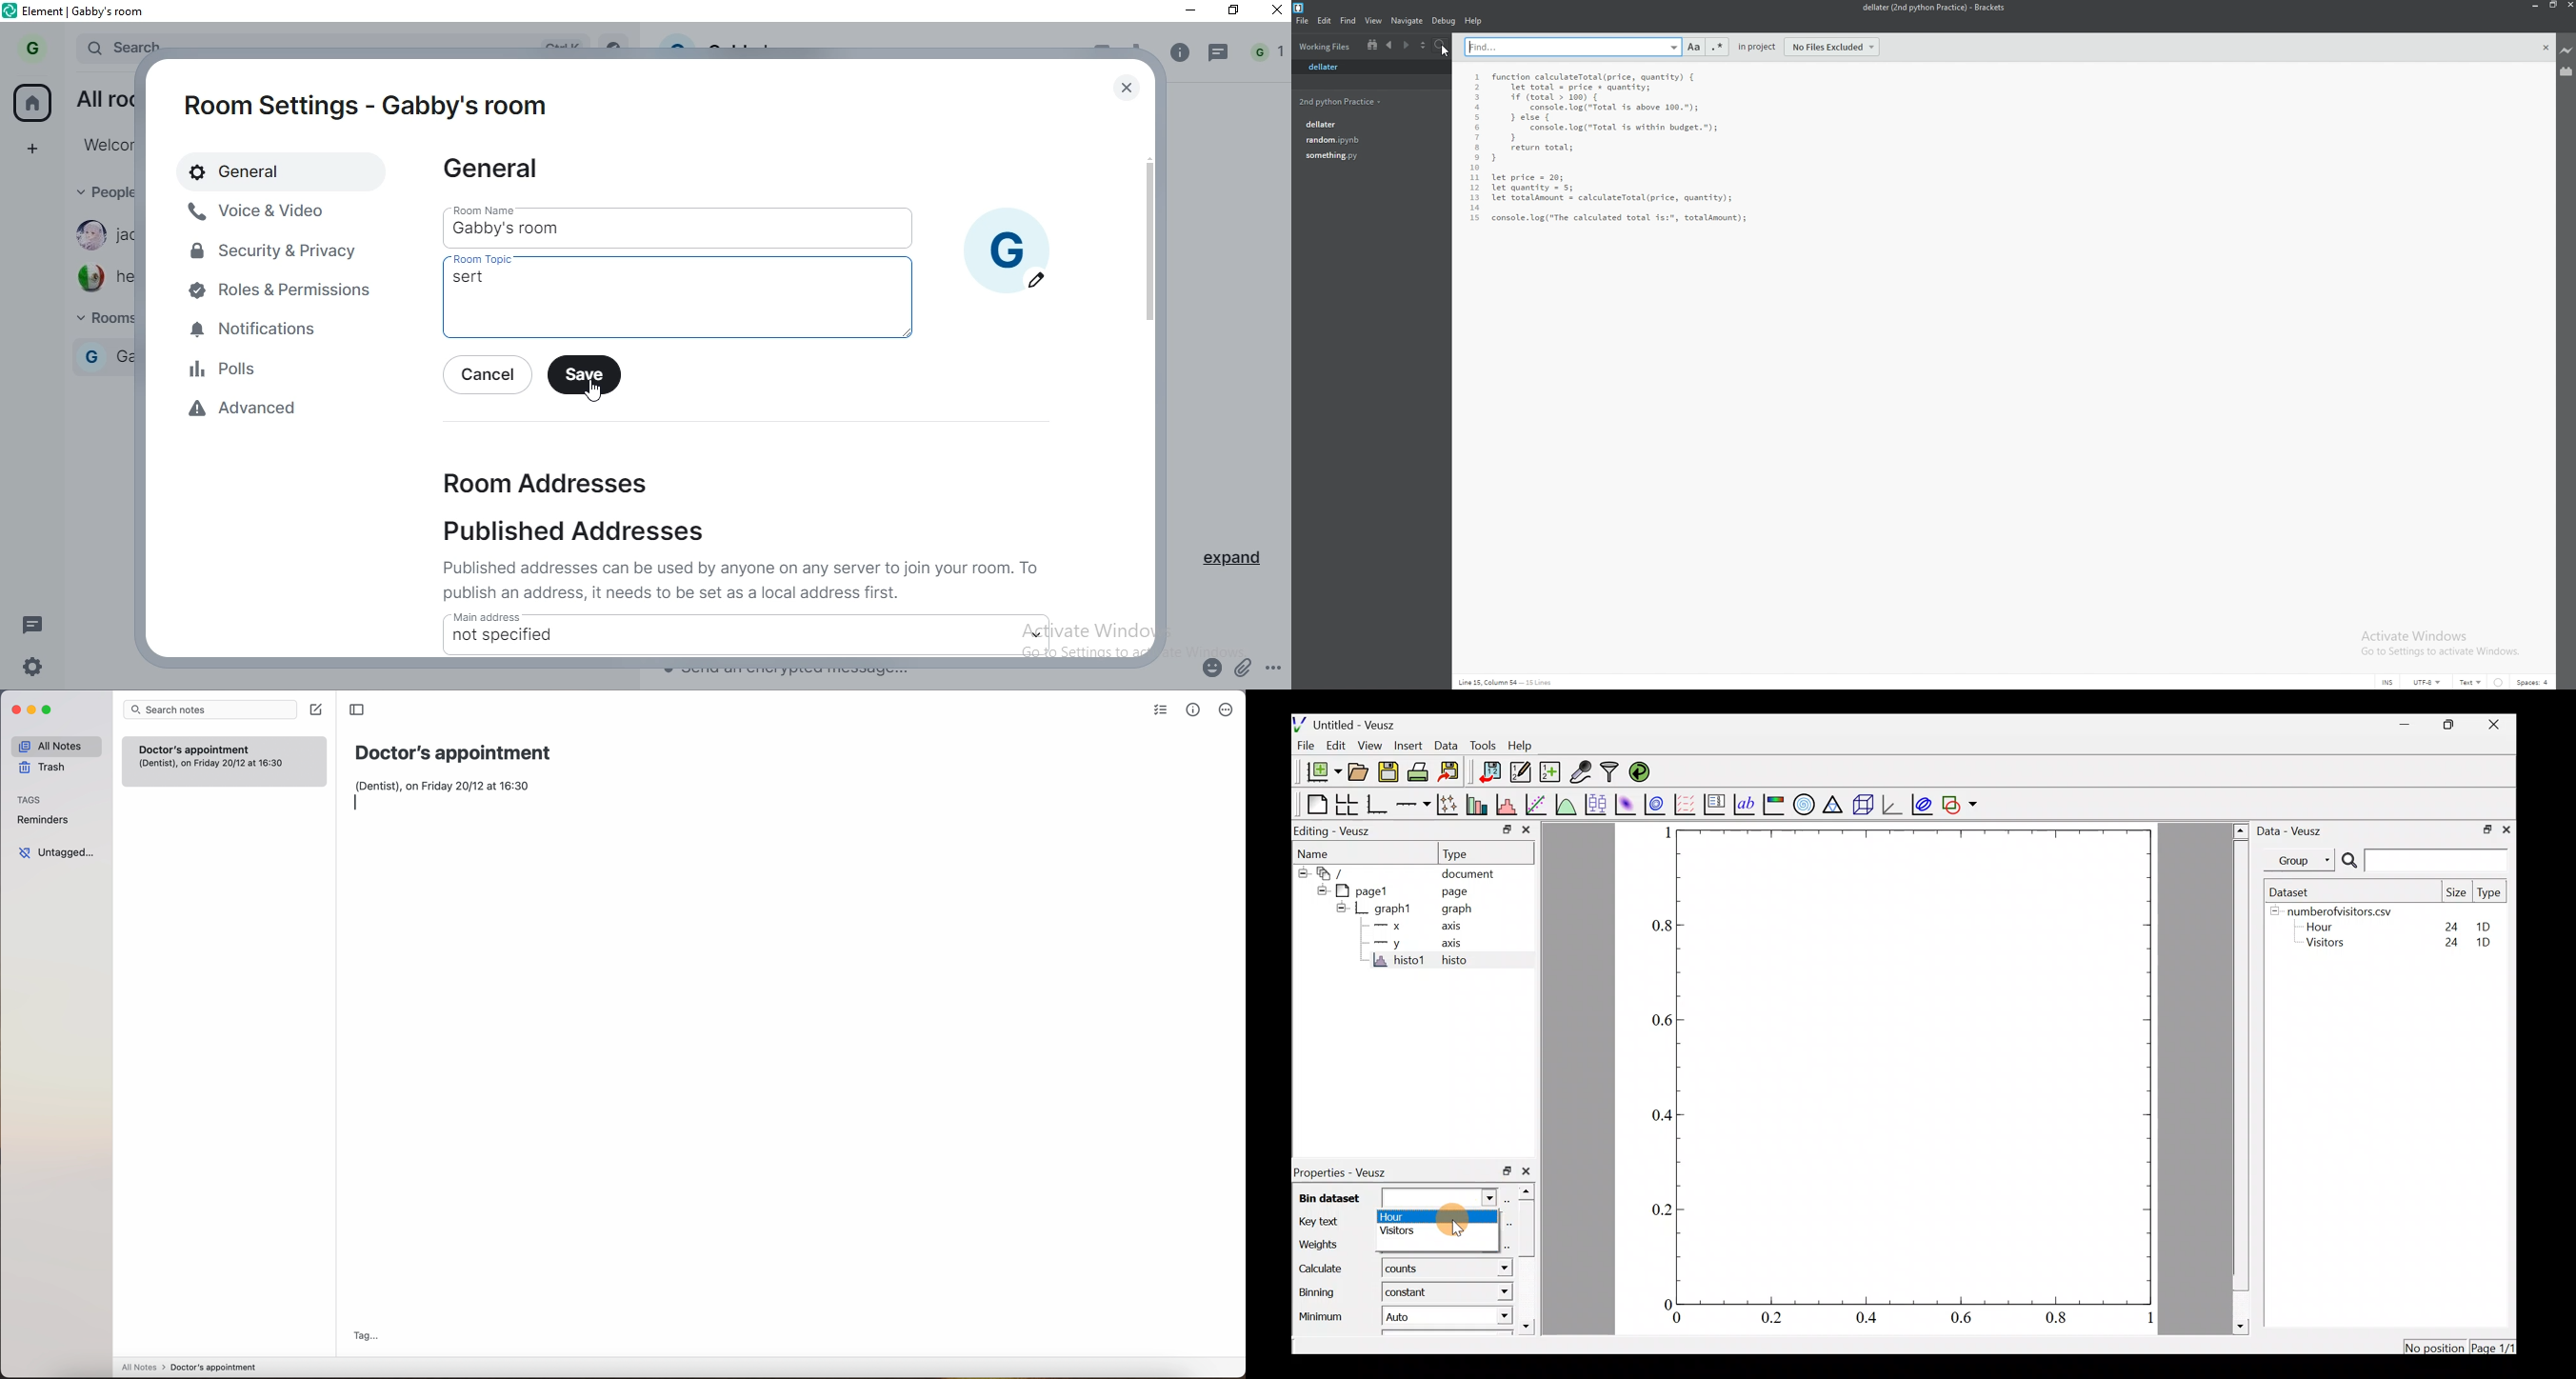 This screenshot has width=2576, height=1400. Describe the element at coordinates (591, 615) in the screenshot. I see `main address` at that location.